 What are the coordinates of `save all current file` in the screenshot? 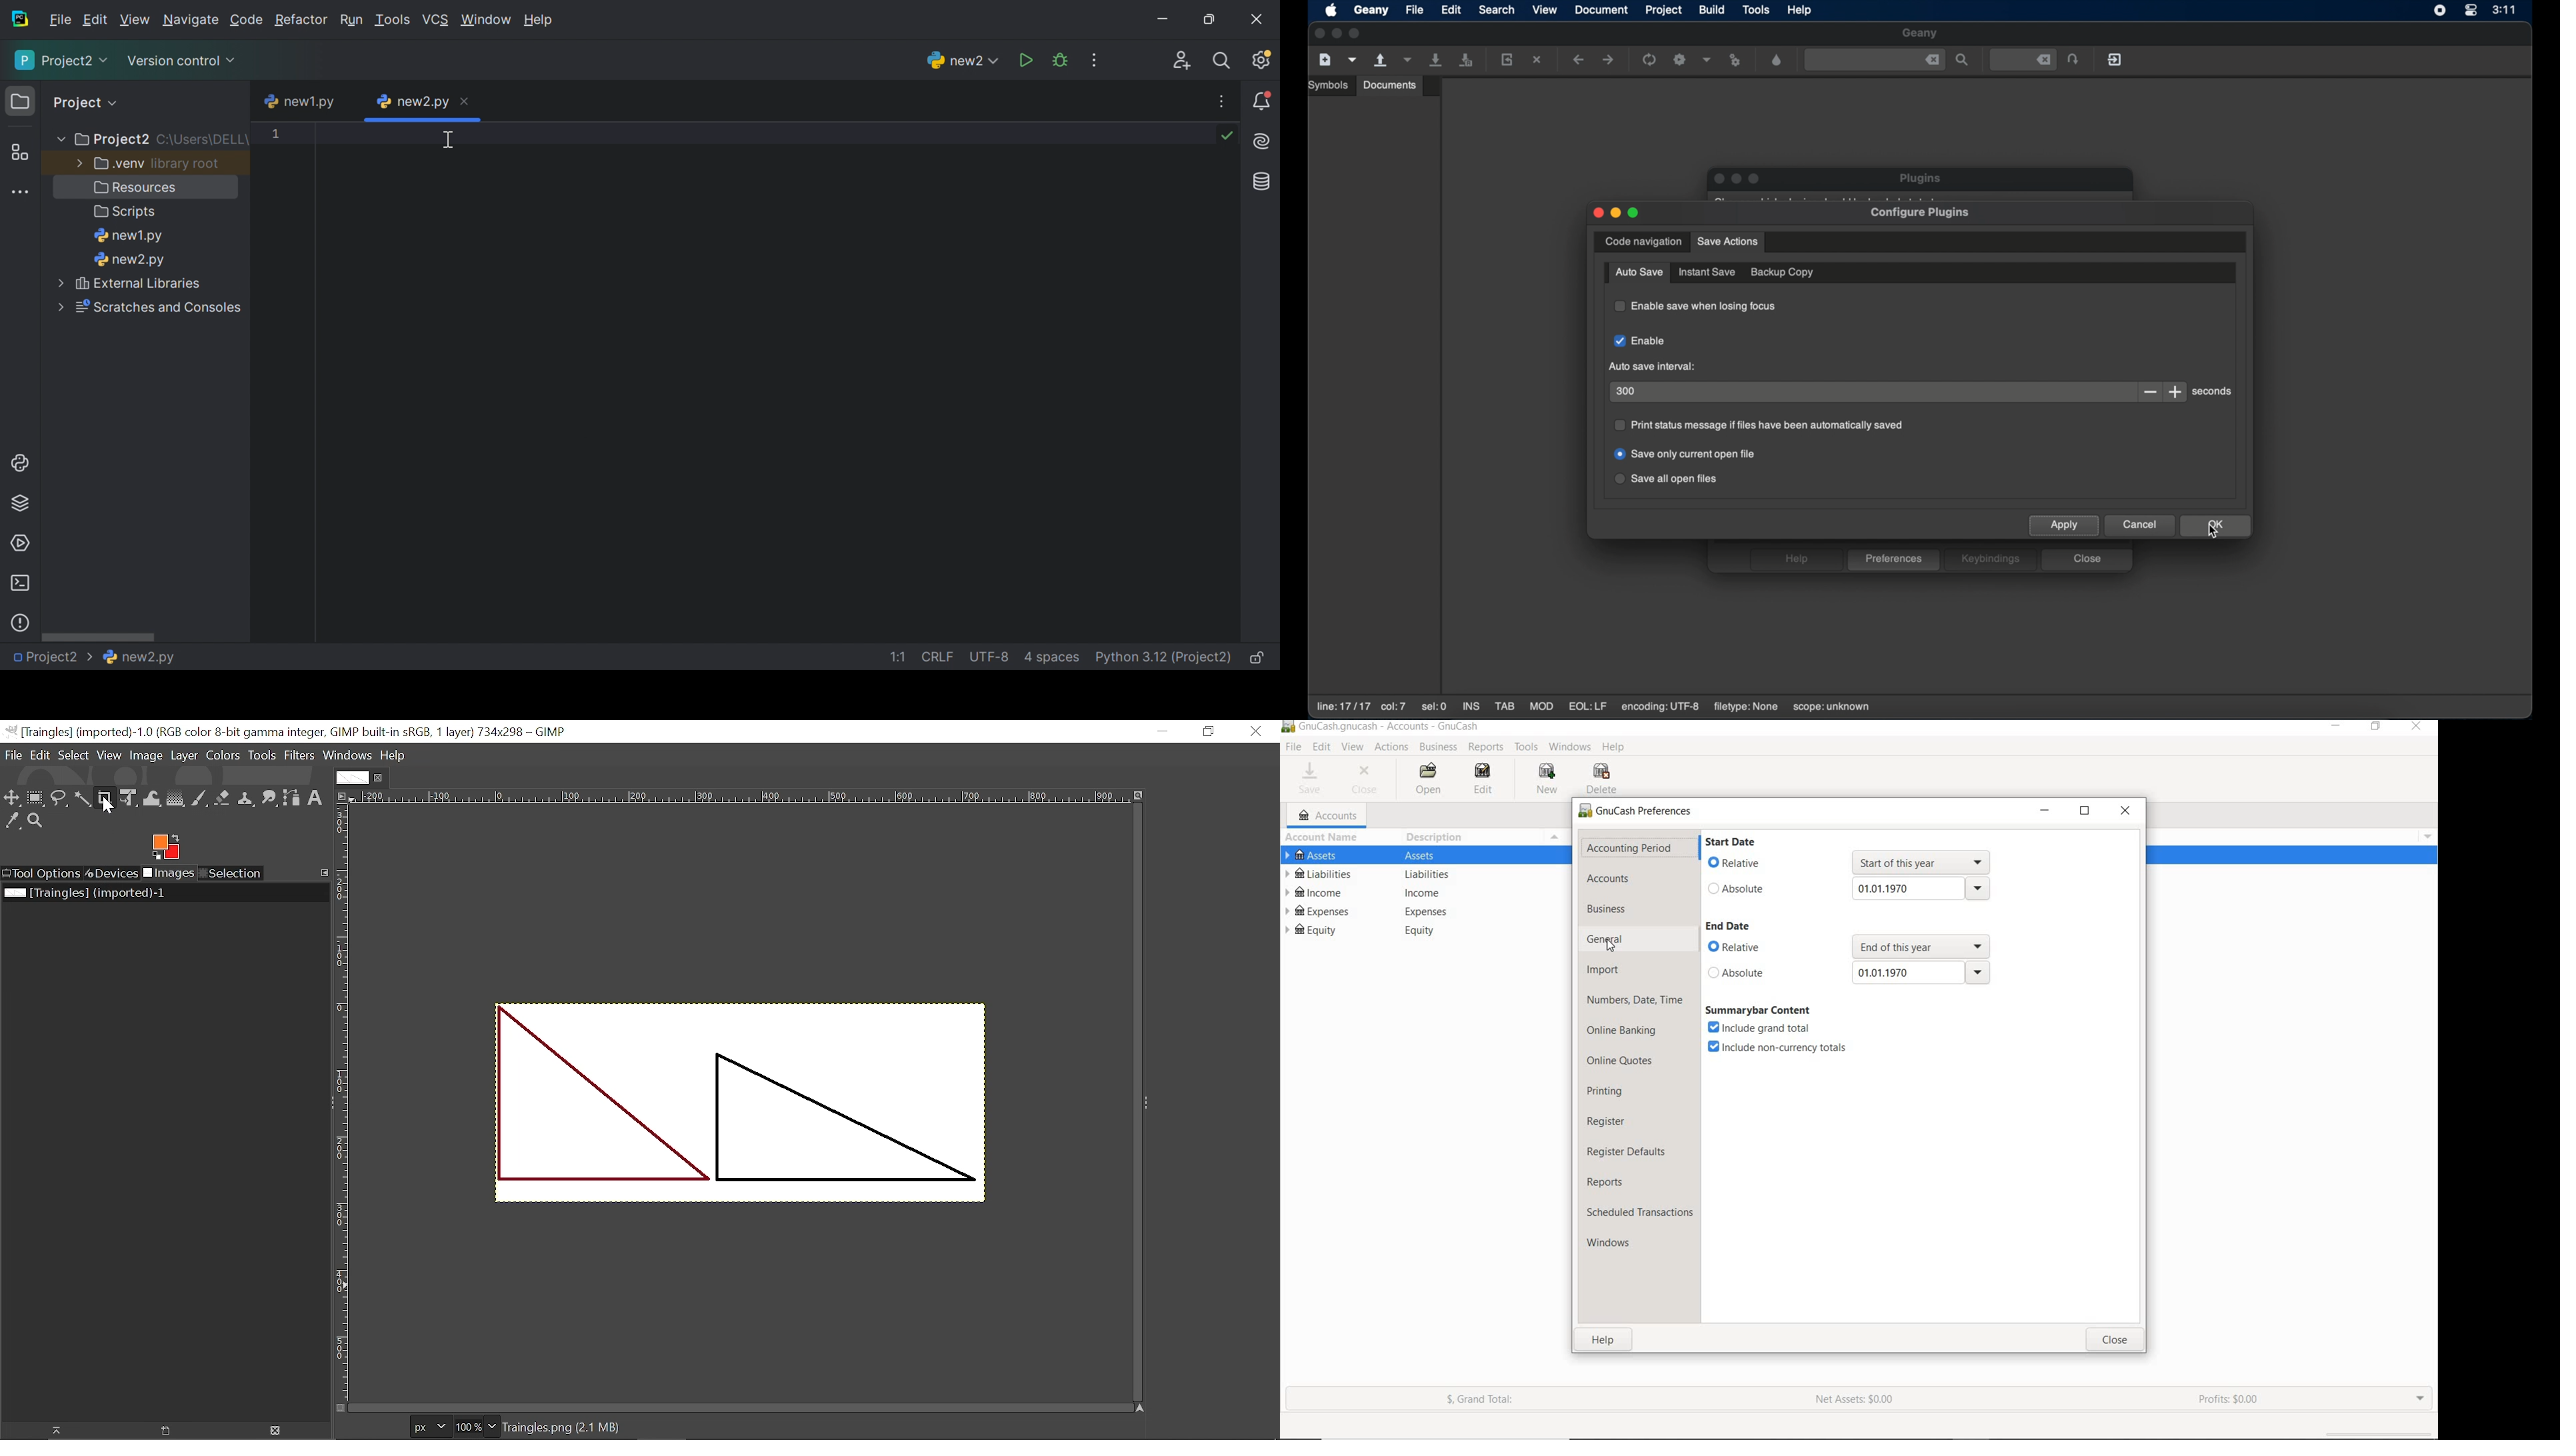 It's located at (1437, 60).